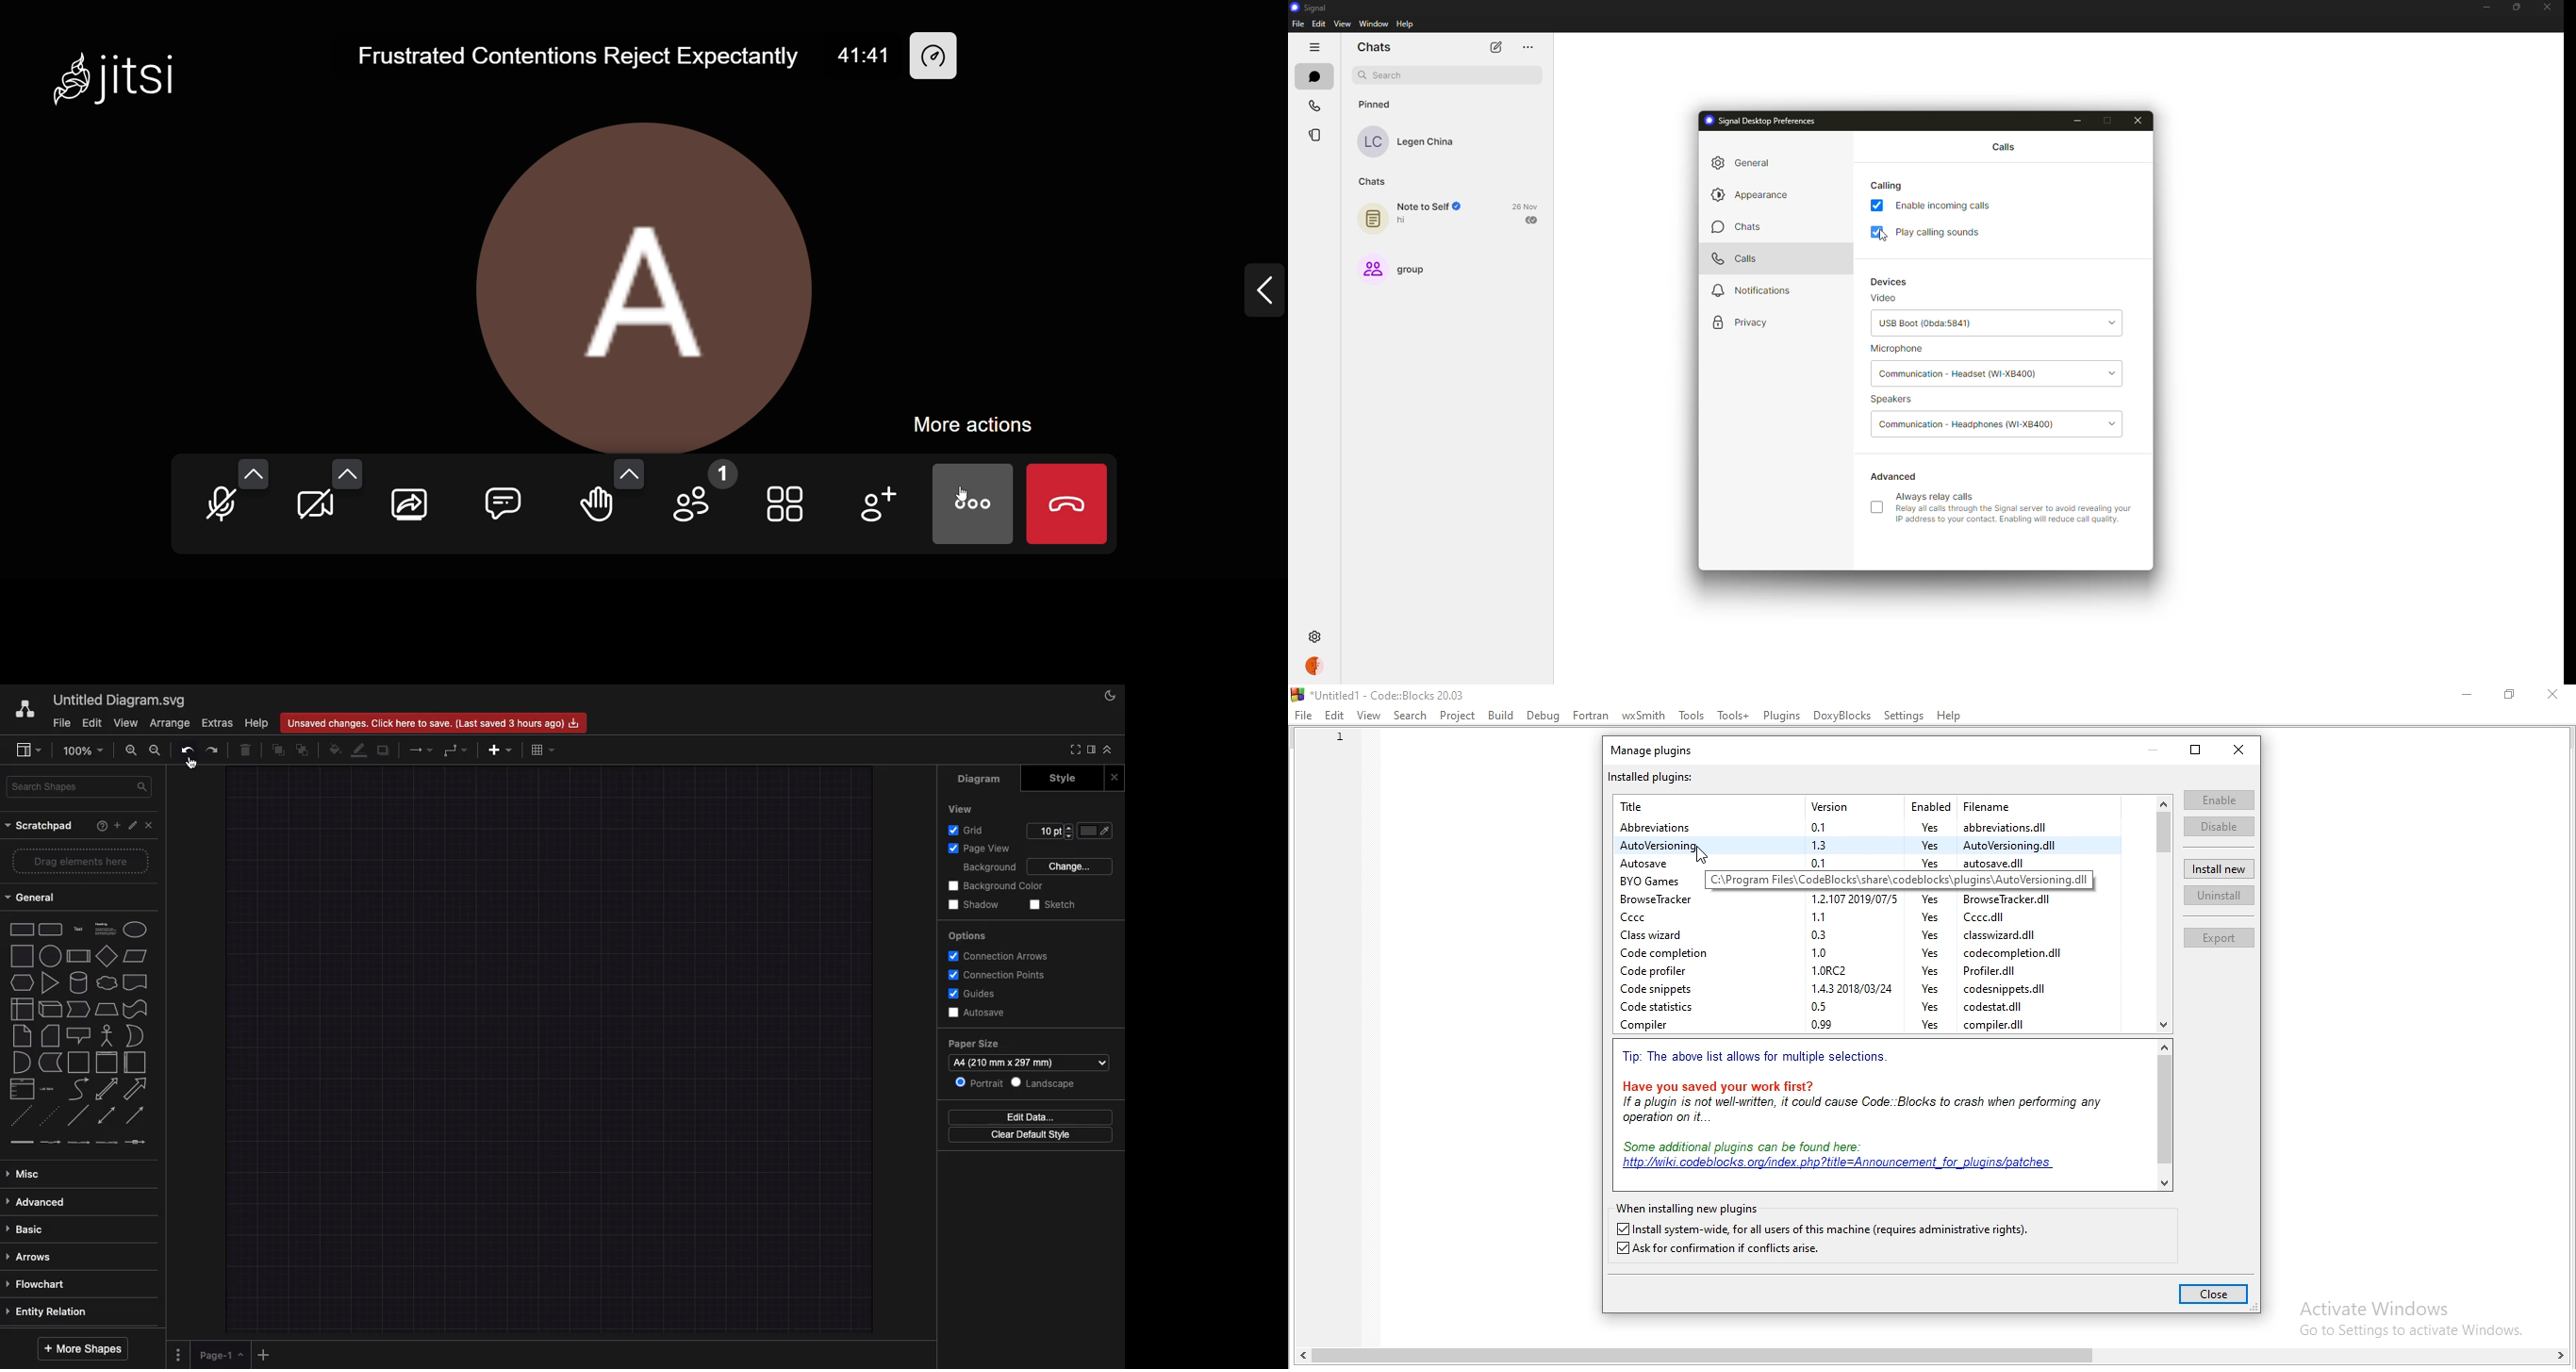 This screenshot has height=1372, width=2576. What do you see at coordinates (455, 750) in the screenshot?
I see `Waypoints ` at bounding box center [455, 750].